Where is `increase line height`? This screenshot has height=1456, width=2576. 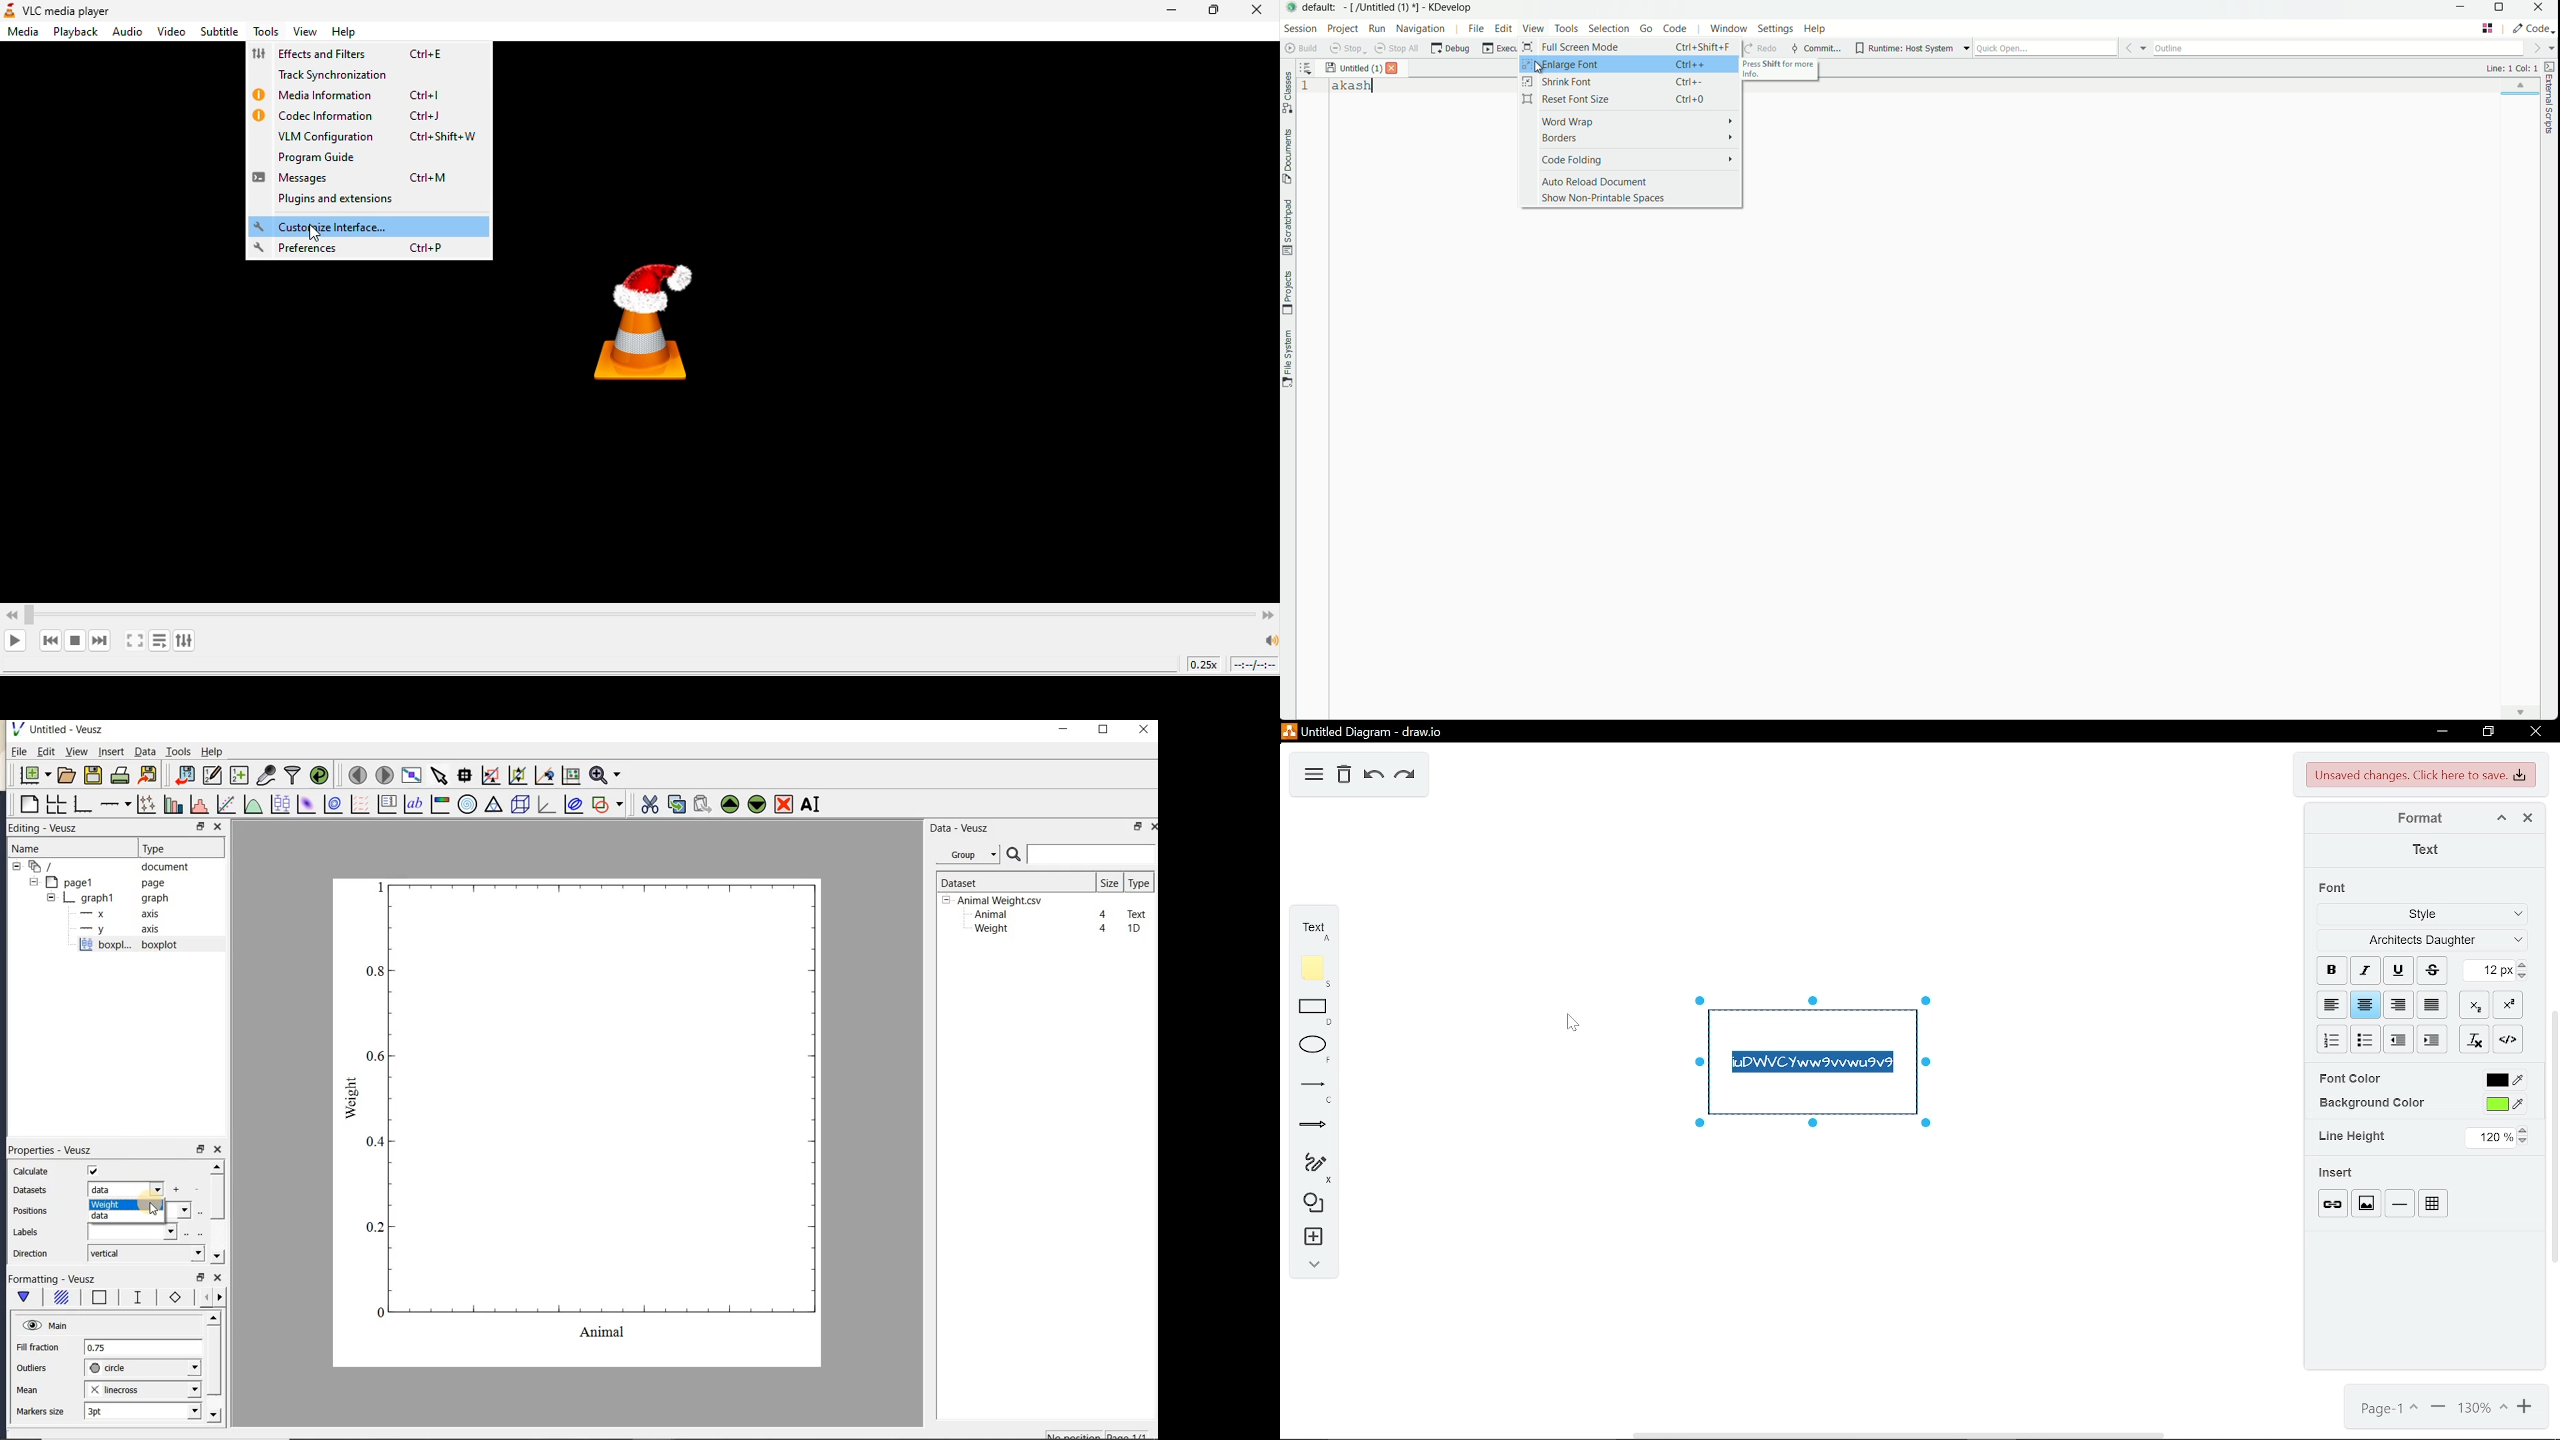 increase line height is located at coordinates (2525, 1128).